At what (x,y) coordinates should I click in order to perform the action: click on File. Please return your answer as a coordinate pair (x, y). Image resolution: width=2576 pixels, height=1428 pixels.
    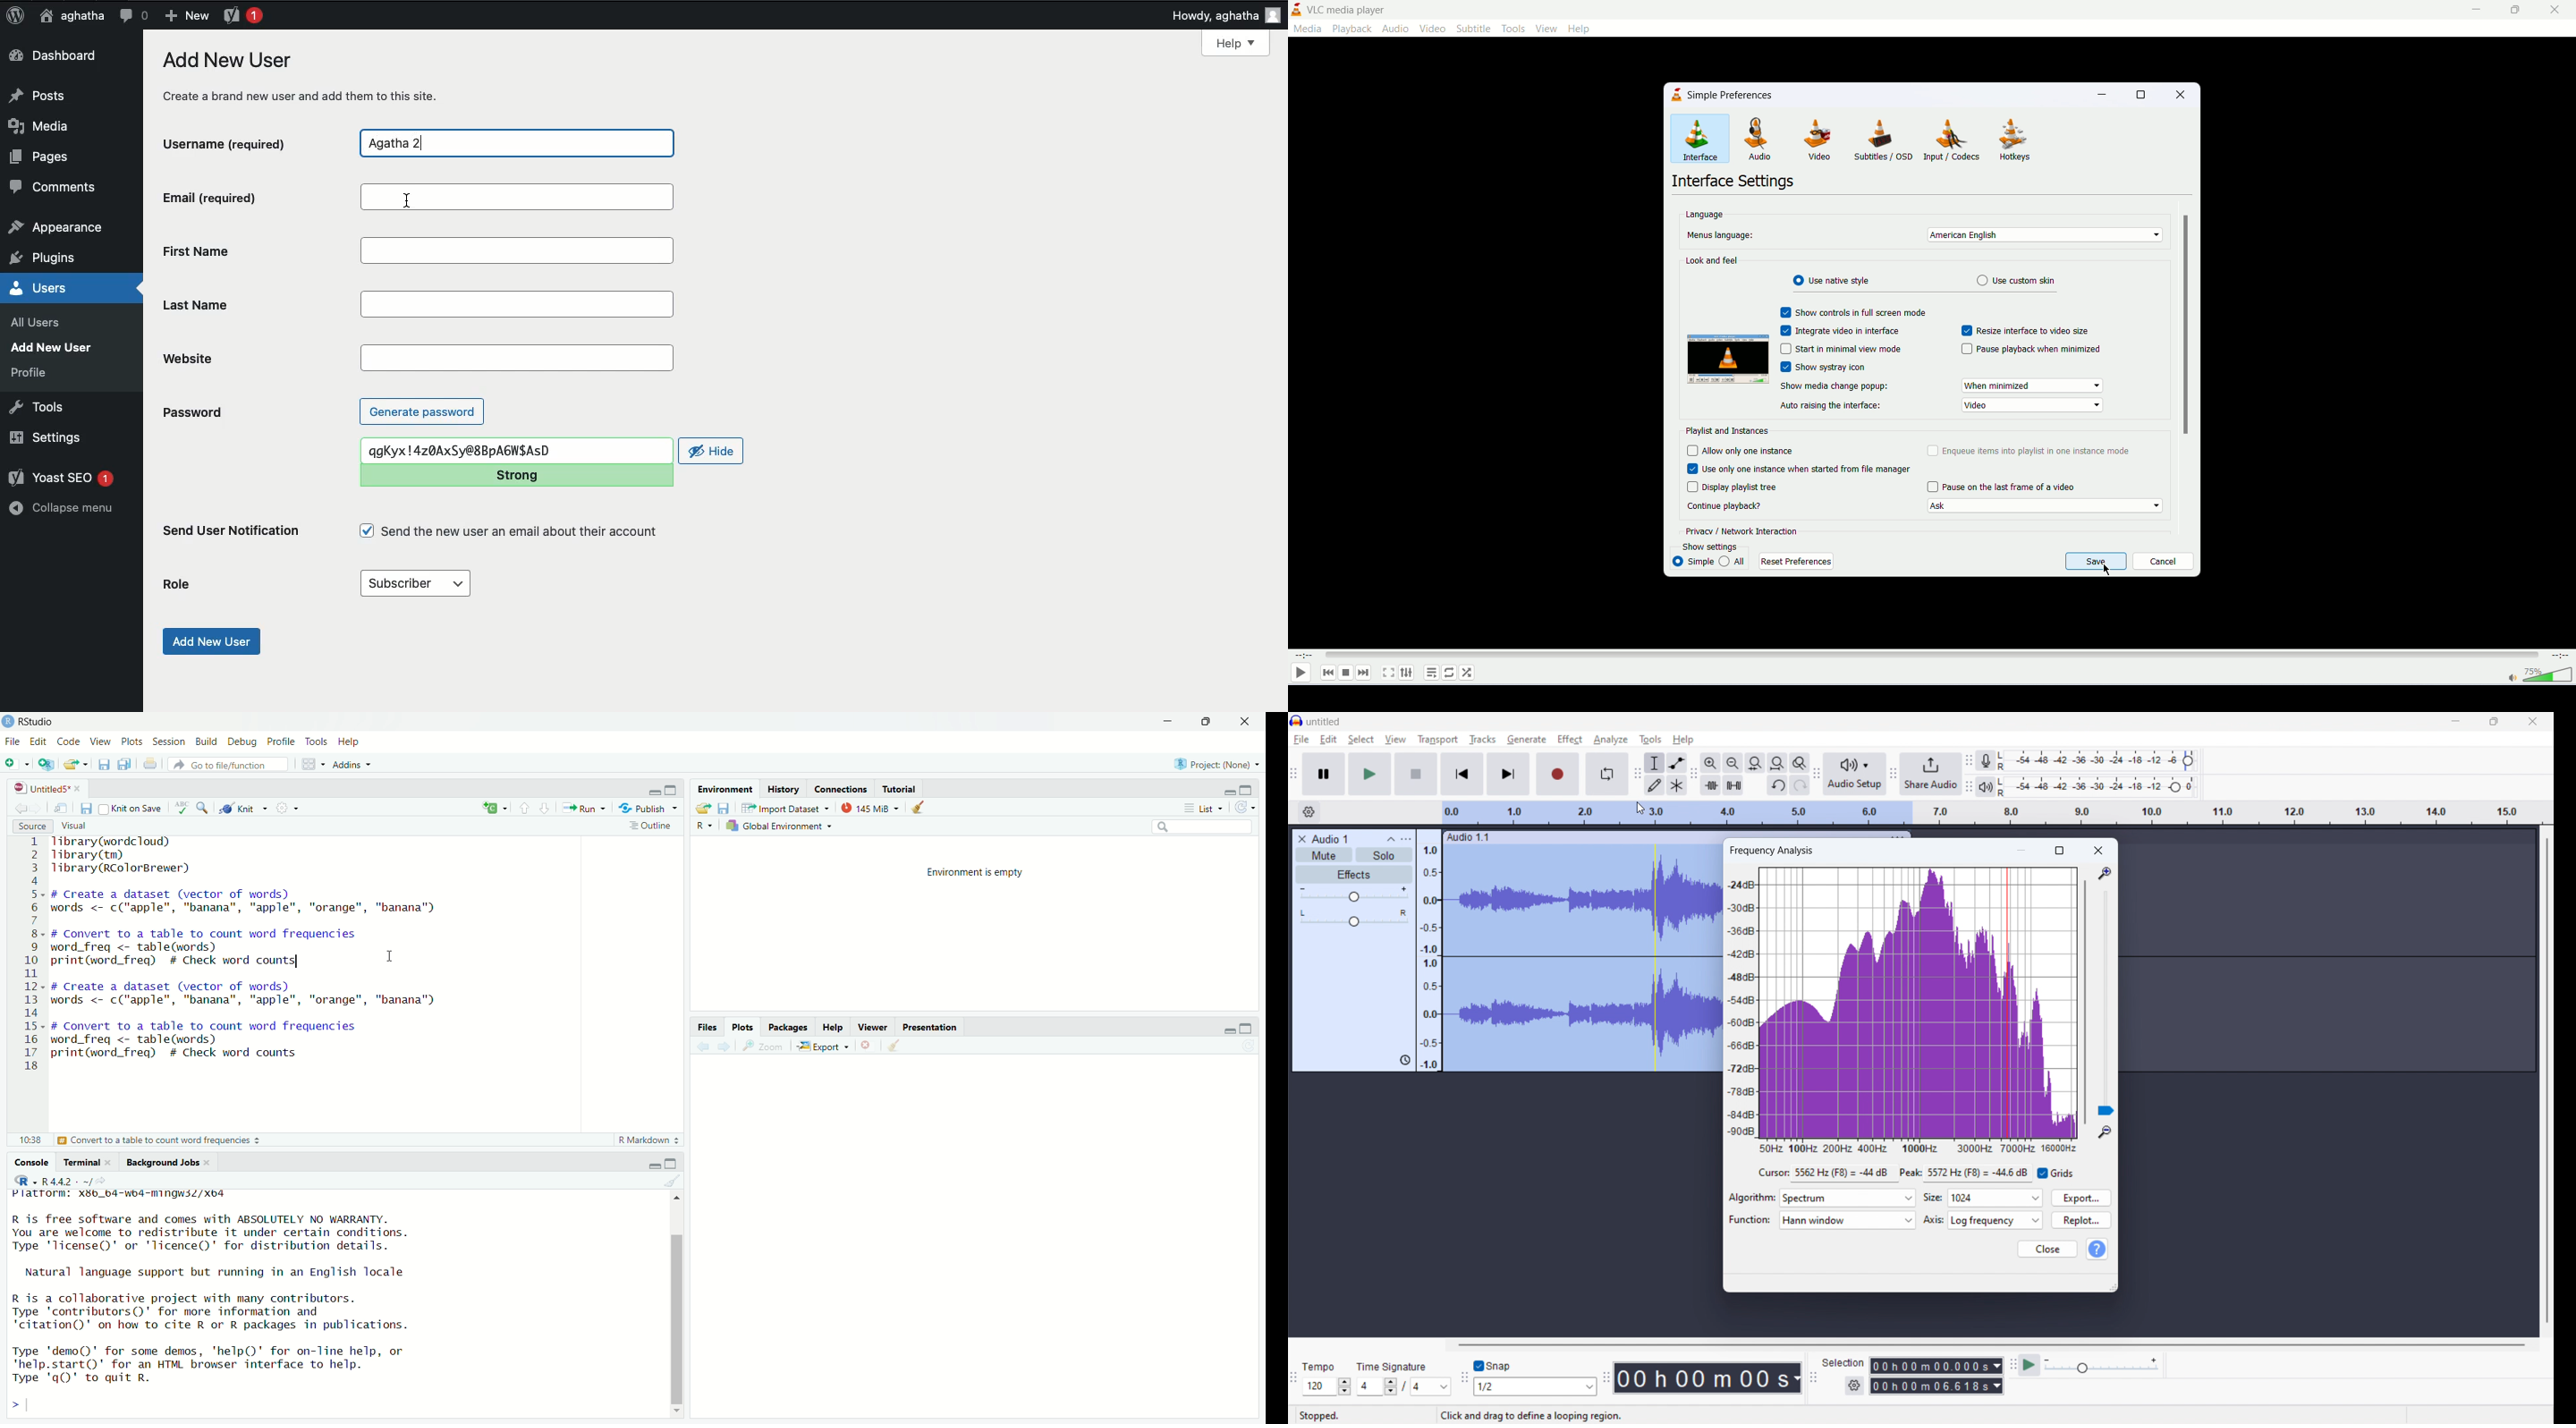
    Looking at the image, I should click on (11, 741).